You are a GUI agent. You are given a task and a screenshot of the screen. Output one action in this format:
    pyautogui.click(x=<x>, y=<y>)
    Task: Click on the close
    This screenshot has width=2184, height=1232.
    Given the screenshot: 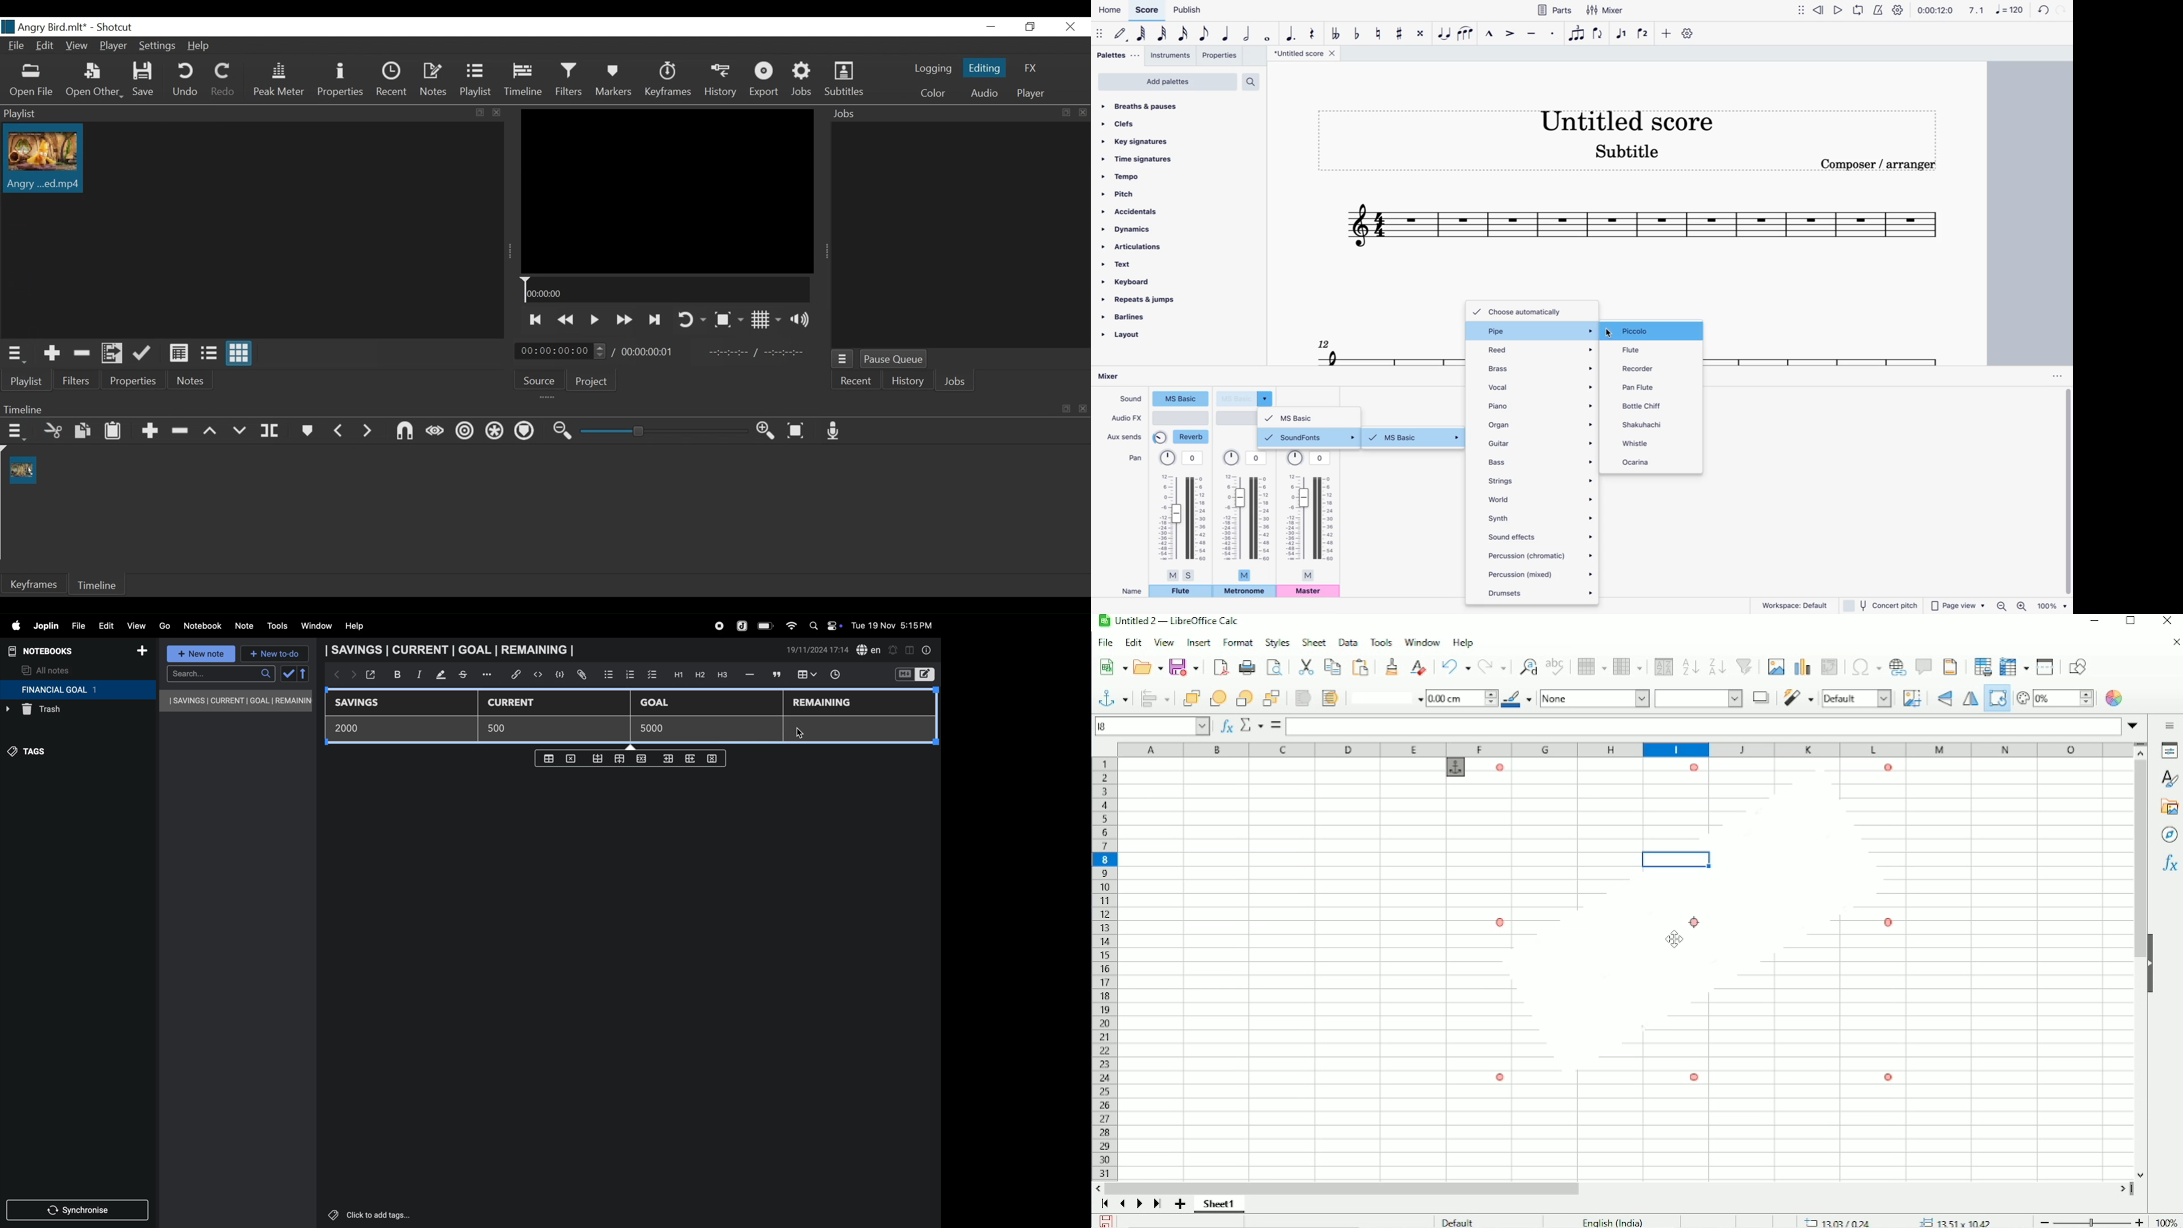 What is the action you would take?
    pyautogui.click(x=1072, y=26)
    